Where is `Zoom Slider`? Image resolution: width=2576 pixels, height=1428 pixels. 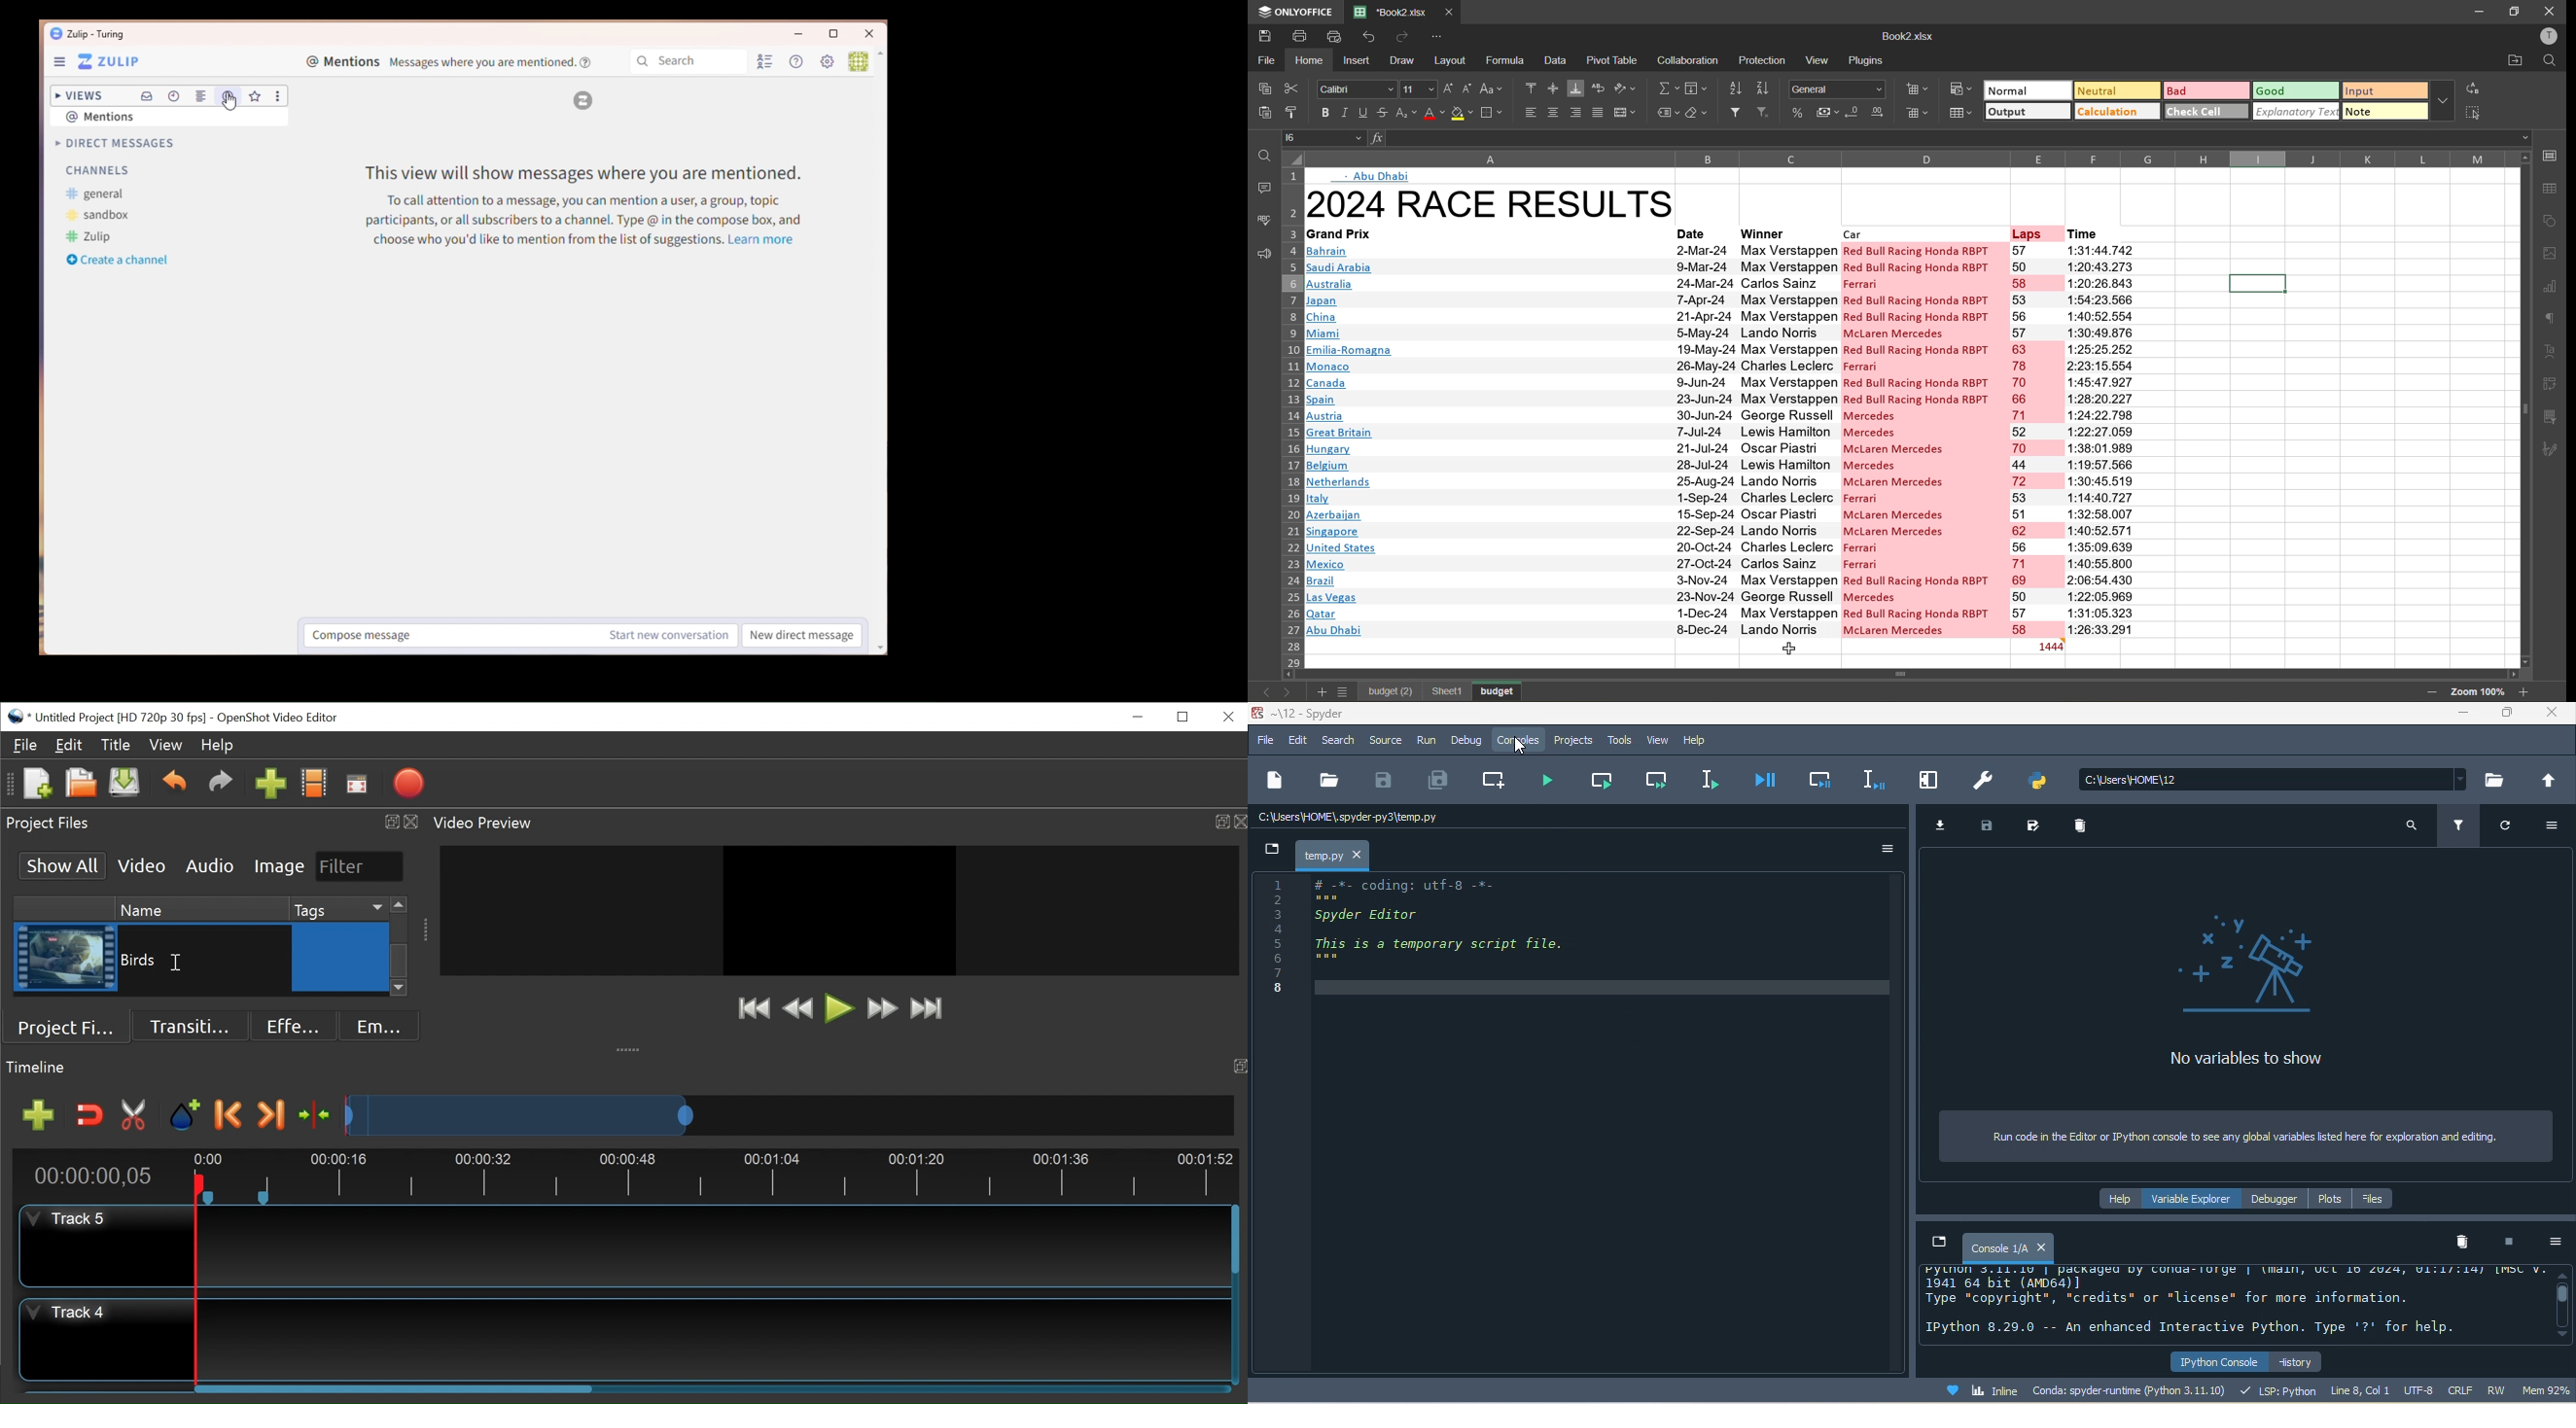 Zoom Slider is located at coordinates (785, 1113).